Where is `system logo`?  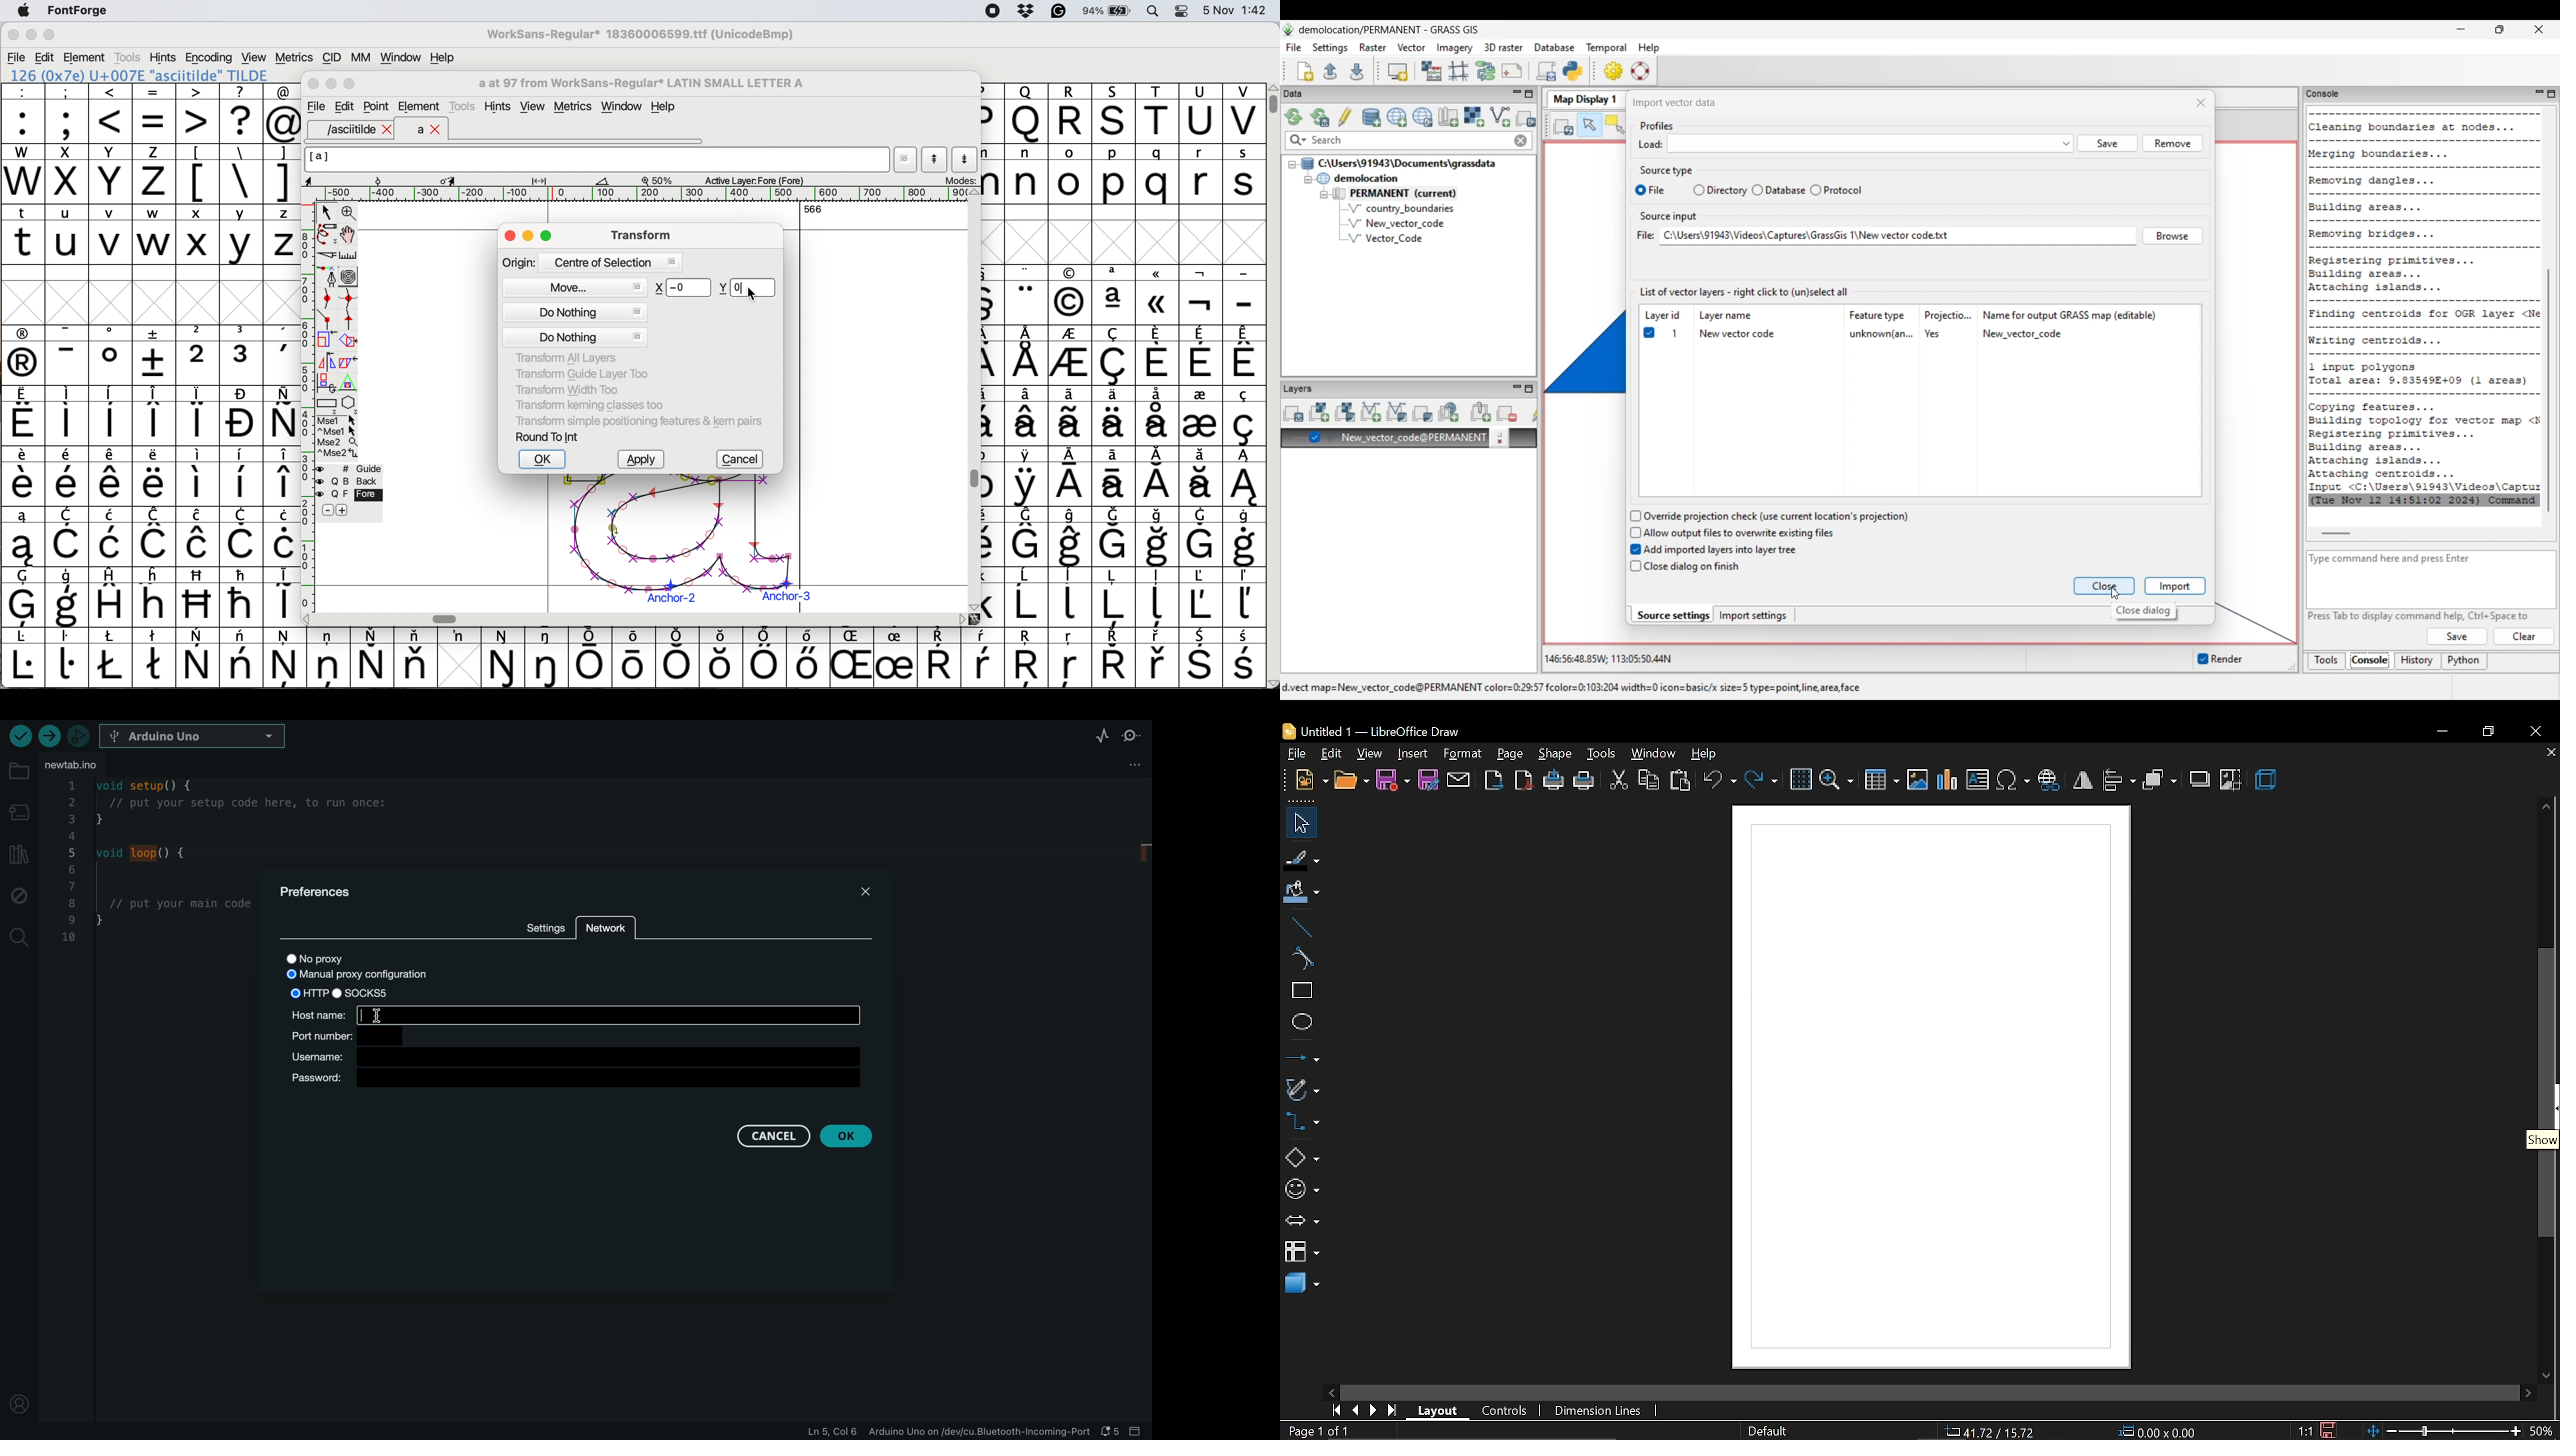 system logo is located at coordinates (24, 11).